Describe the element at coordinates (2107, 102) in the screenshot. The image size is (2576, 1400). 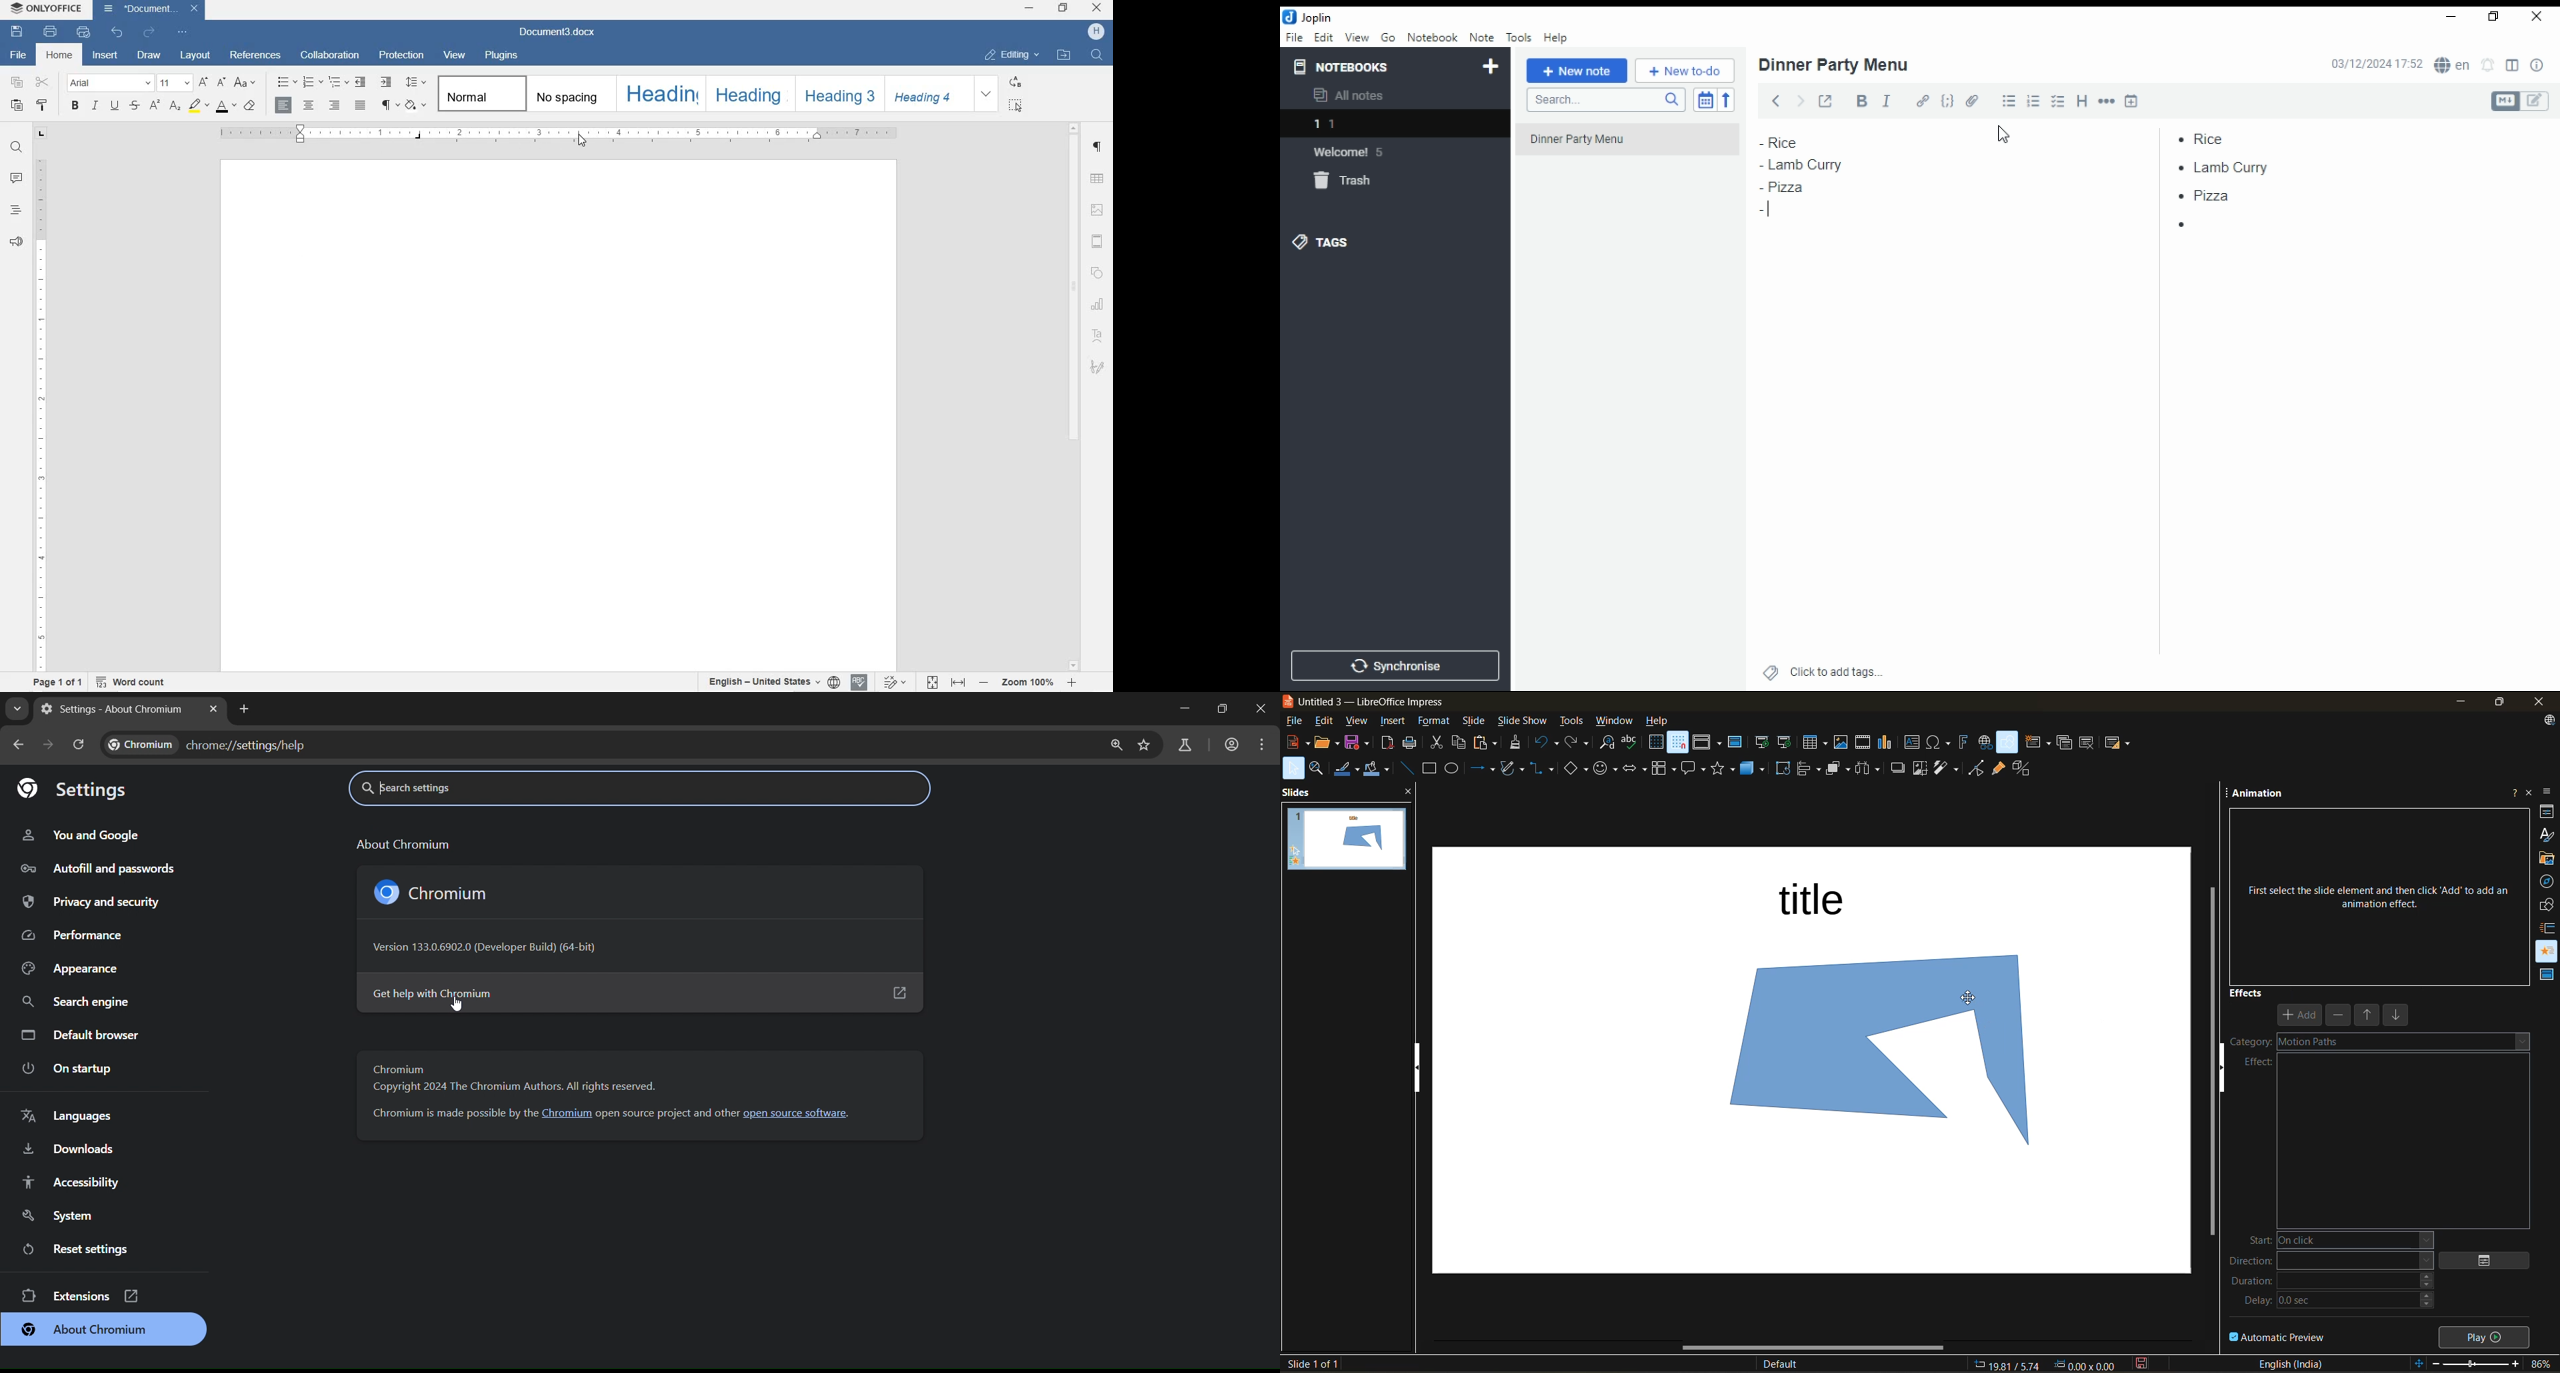
I see `horizontal rule` at that location.